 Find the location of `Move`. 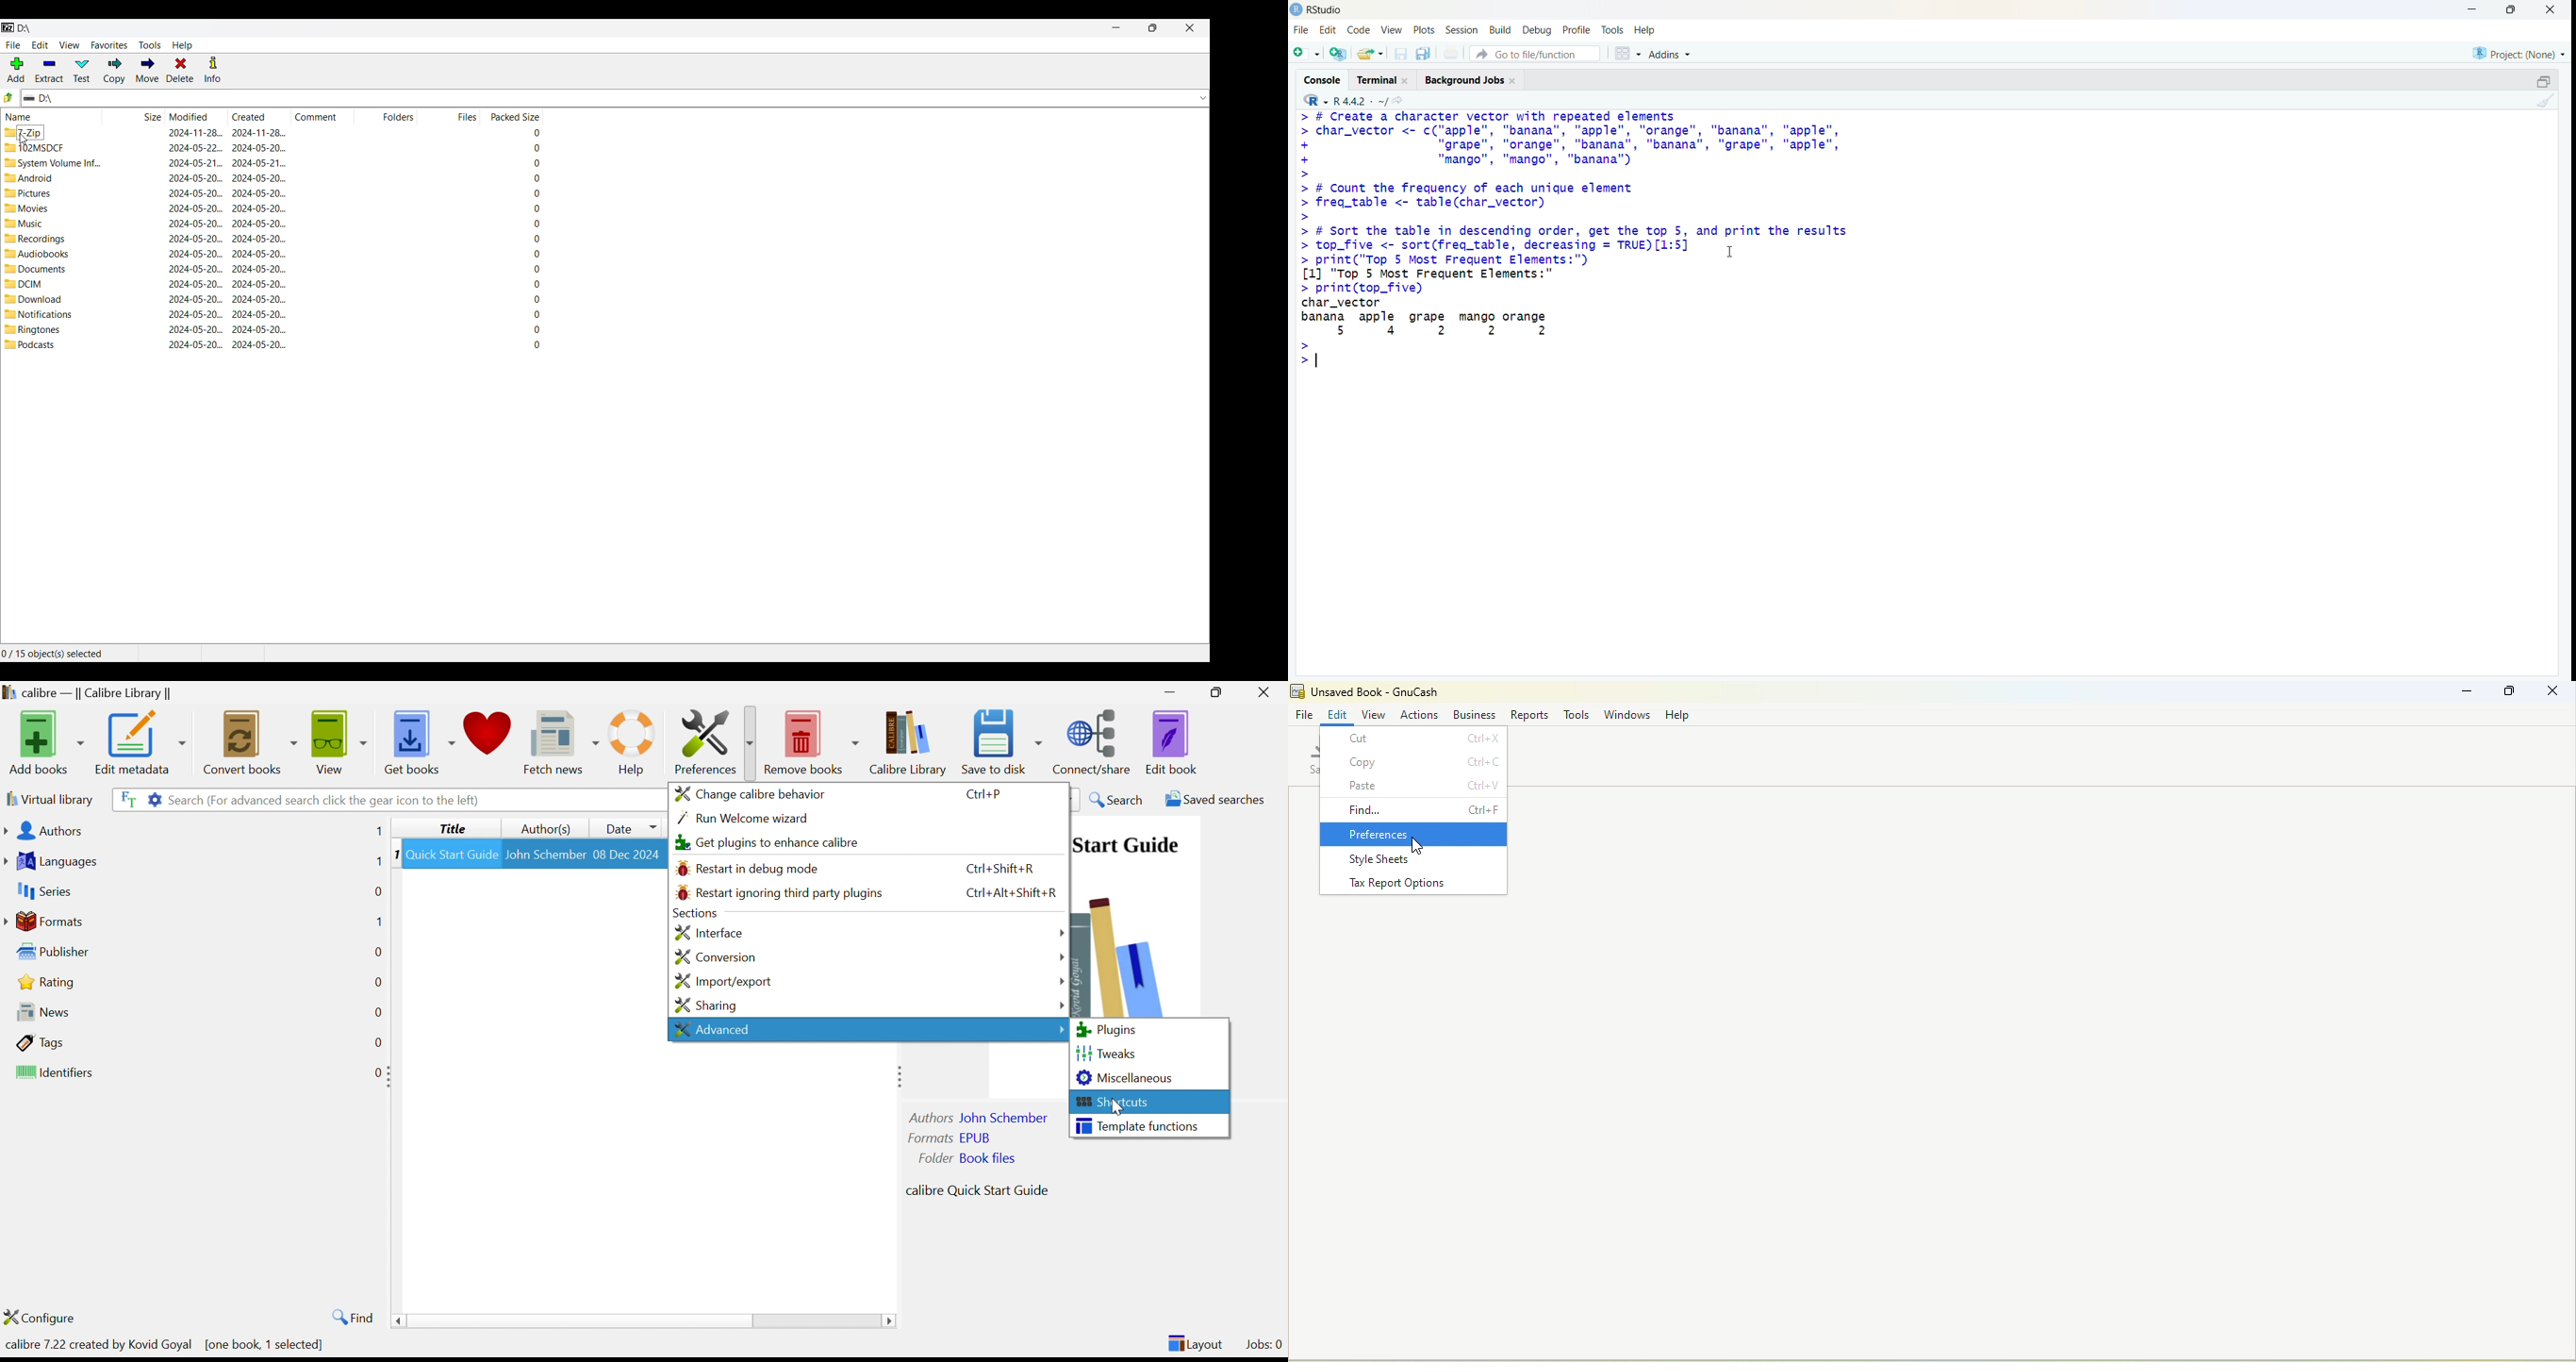

Move is located at coordinates (147, 71).